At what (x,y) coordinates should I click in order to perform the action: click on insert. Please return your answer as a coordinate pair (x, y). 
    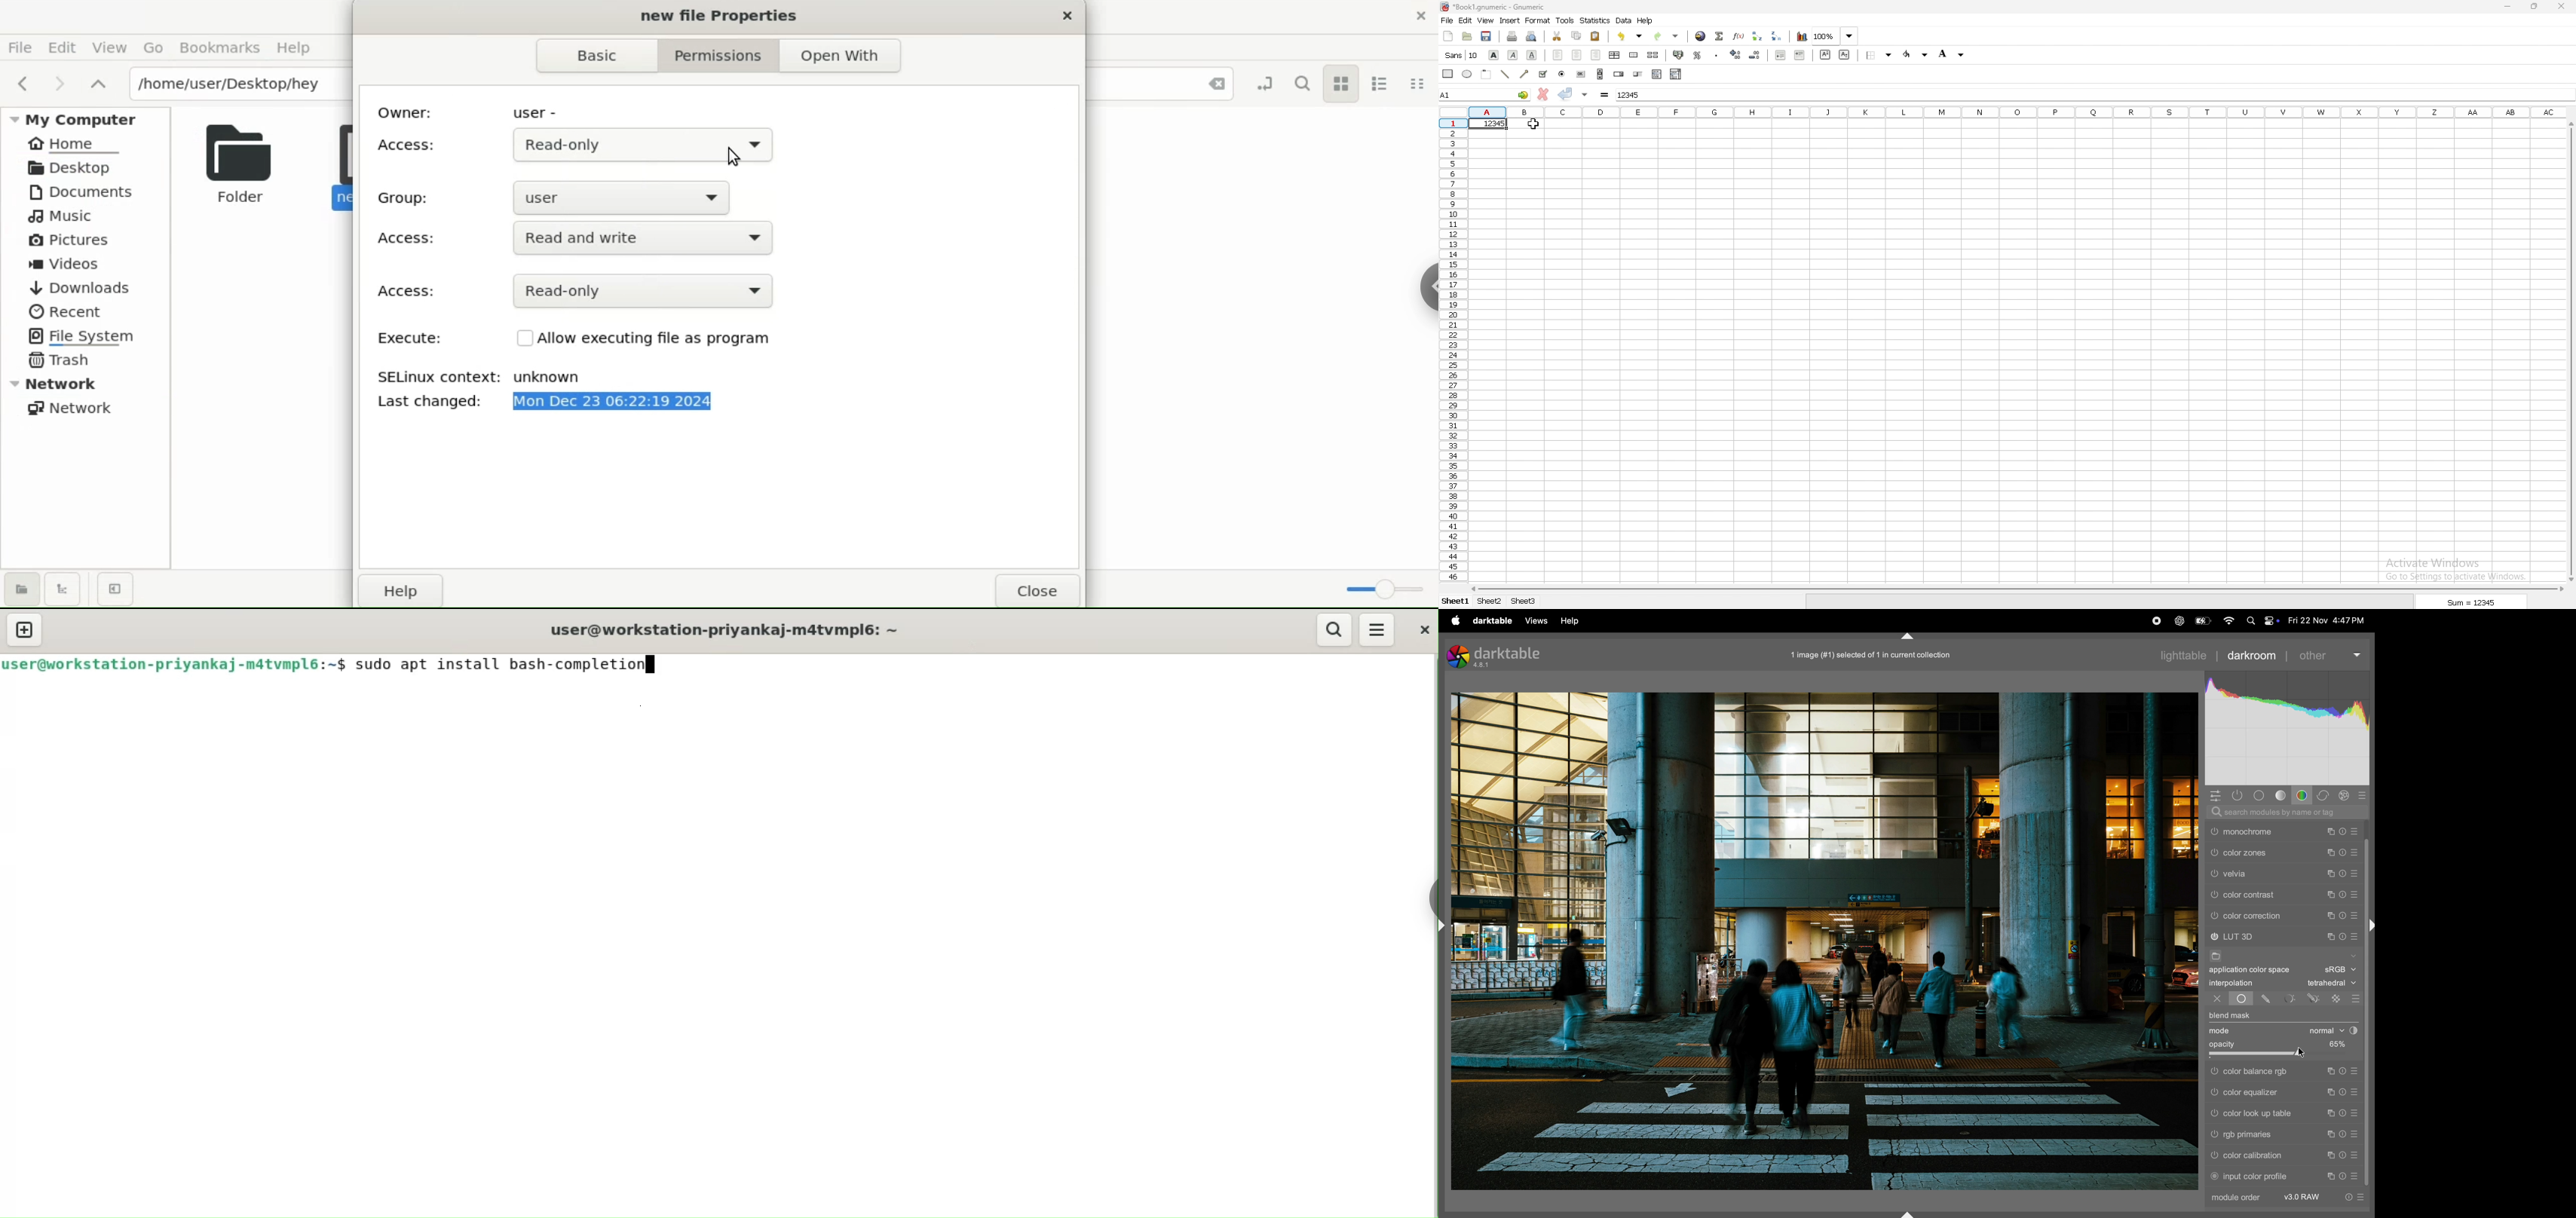
    Looking at the image, I should click on (1510, 21).